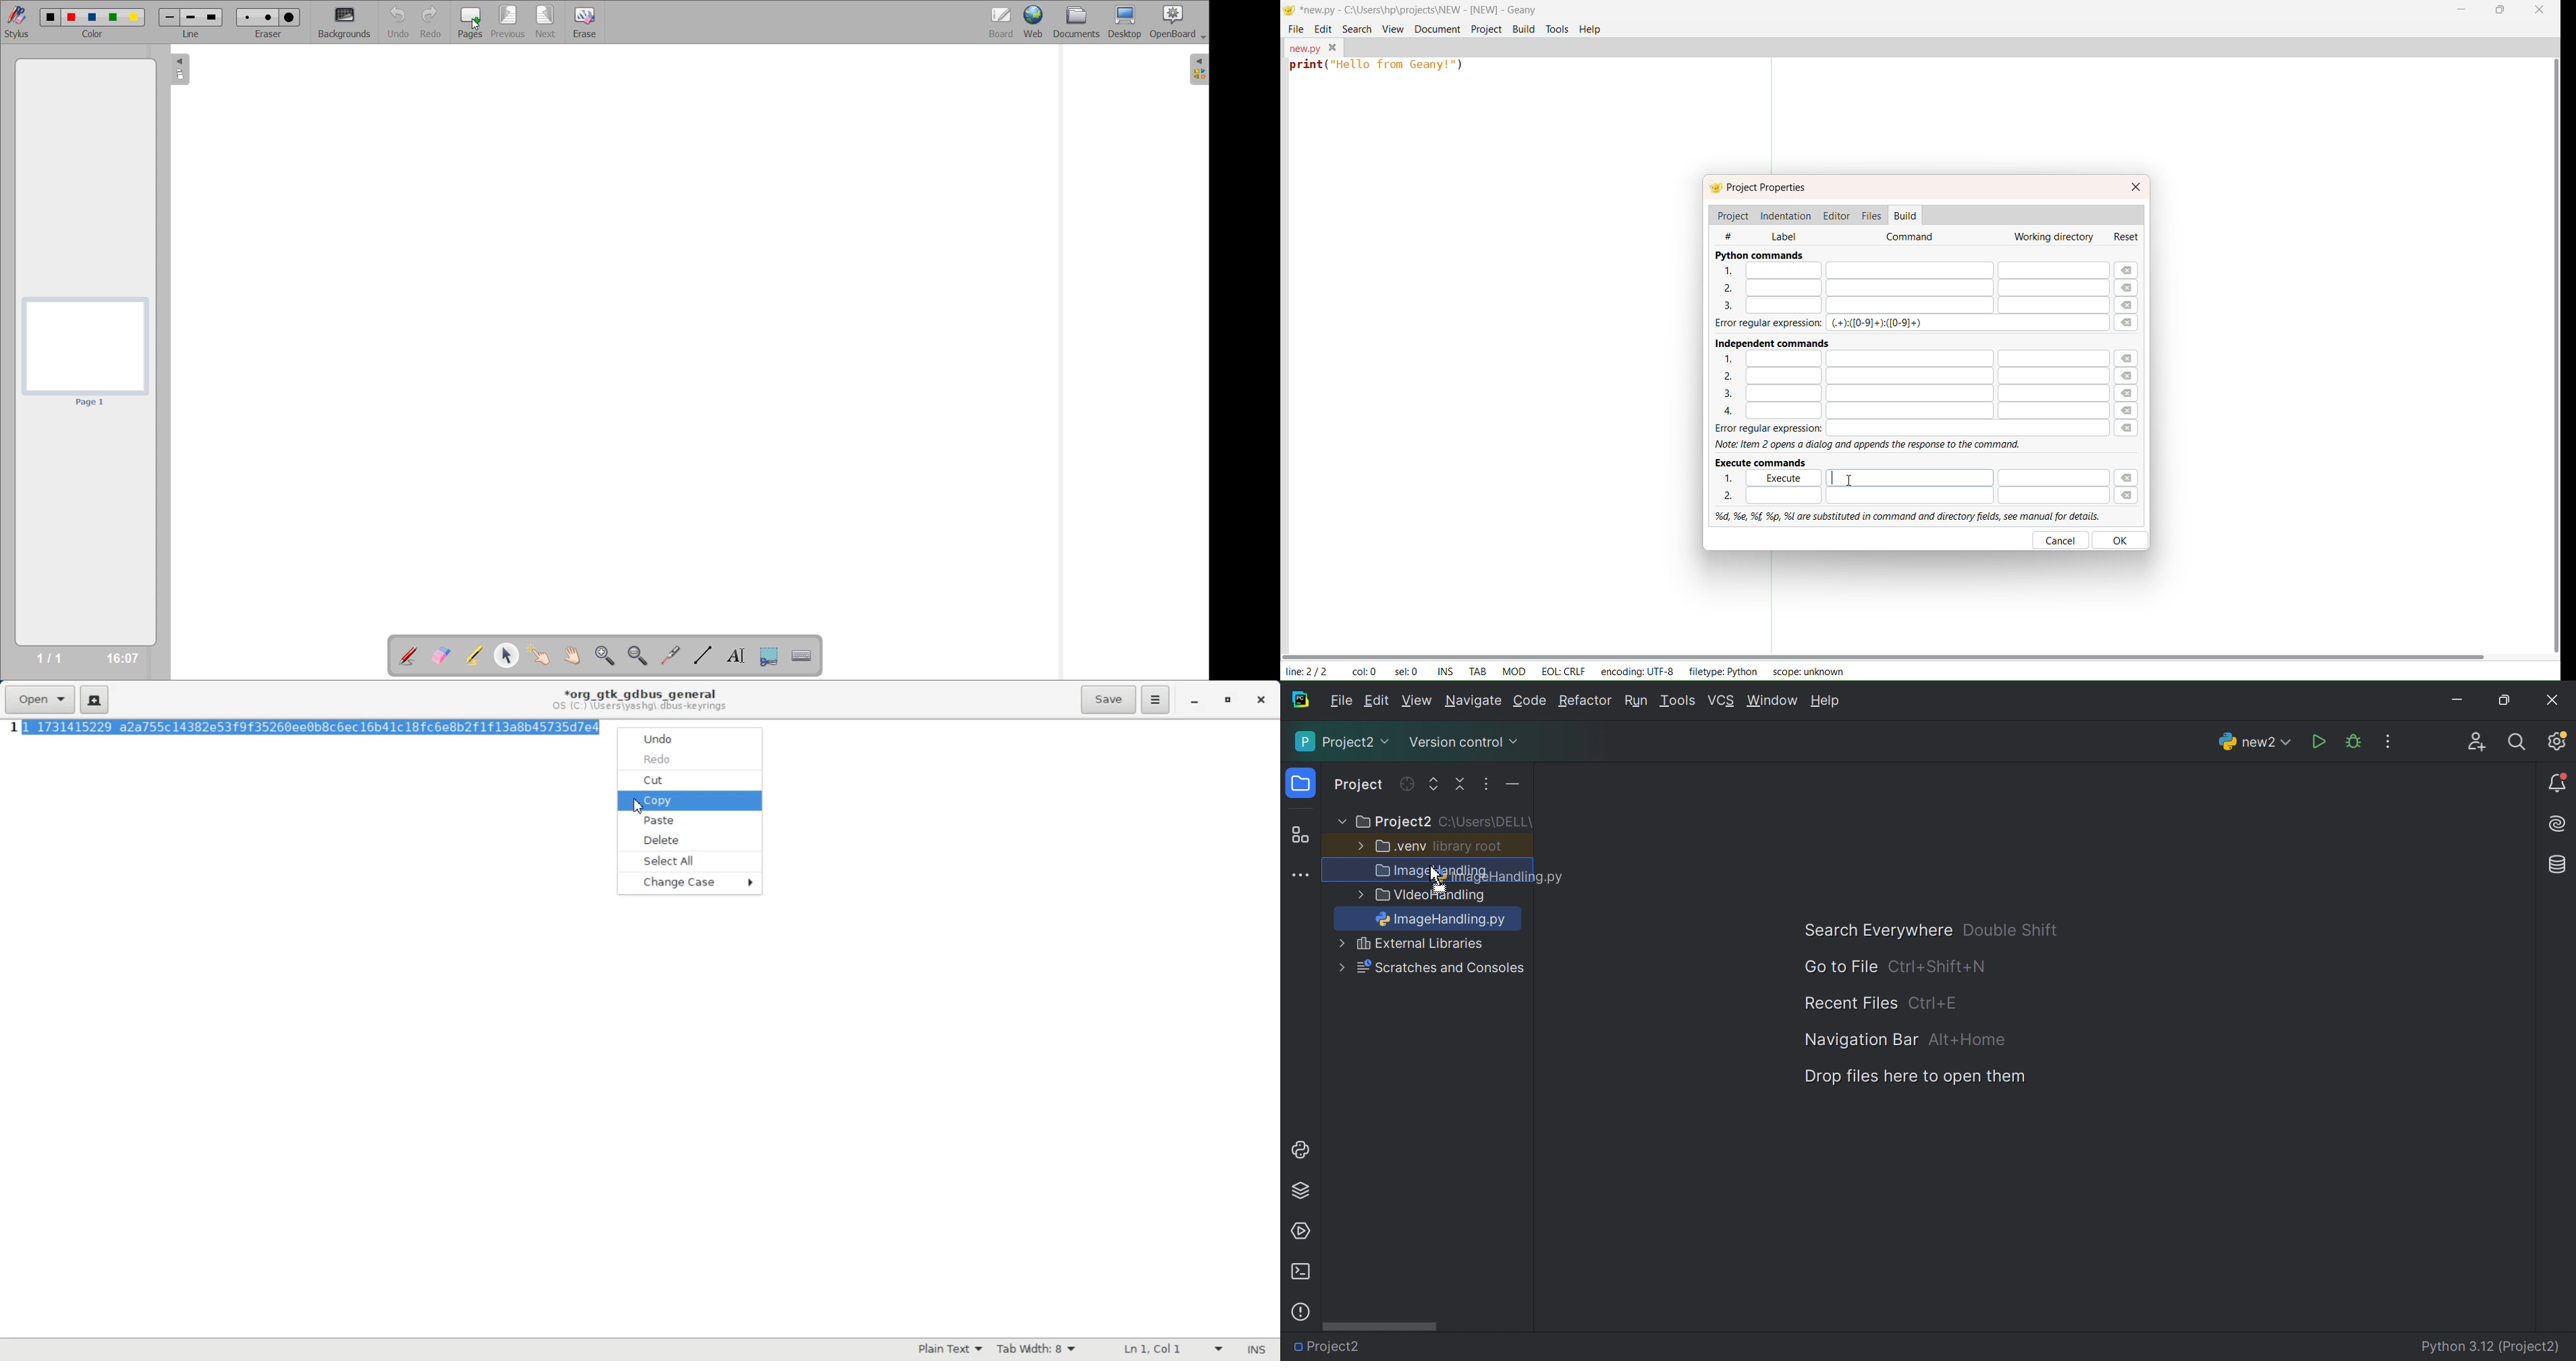 This screenshot has height=1372, width=2576. I want to click on Project icon, so click(1303, 784).